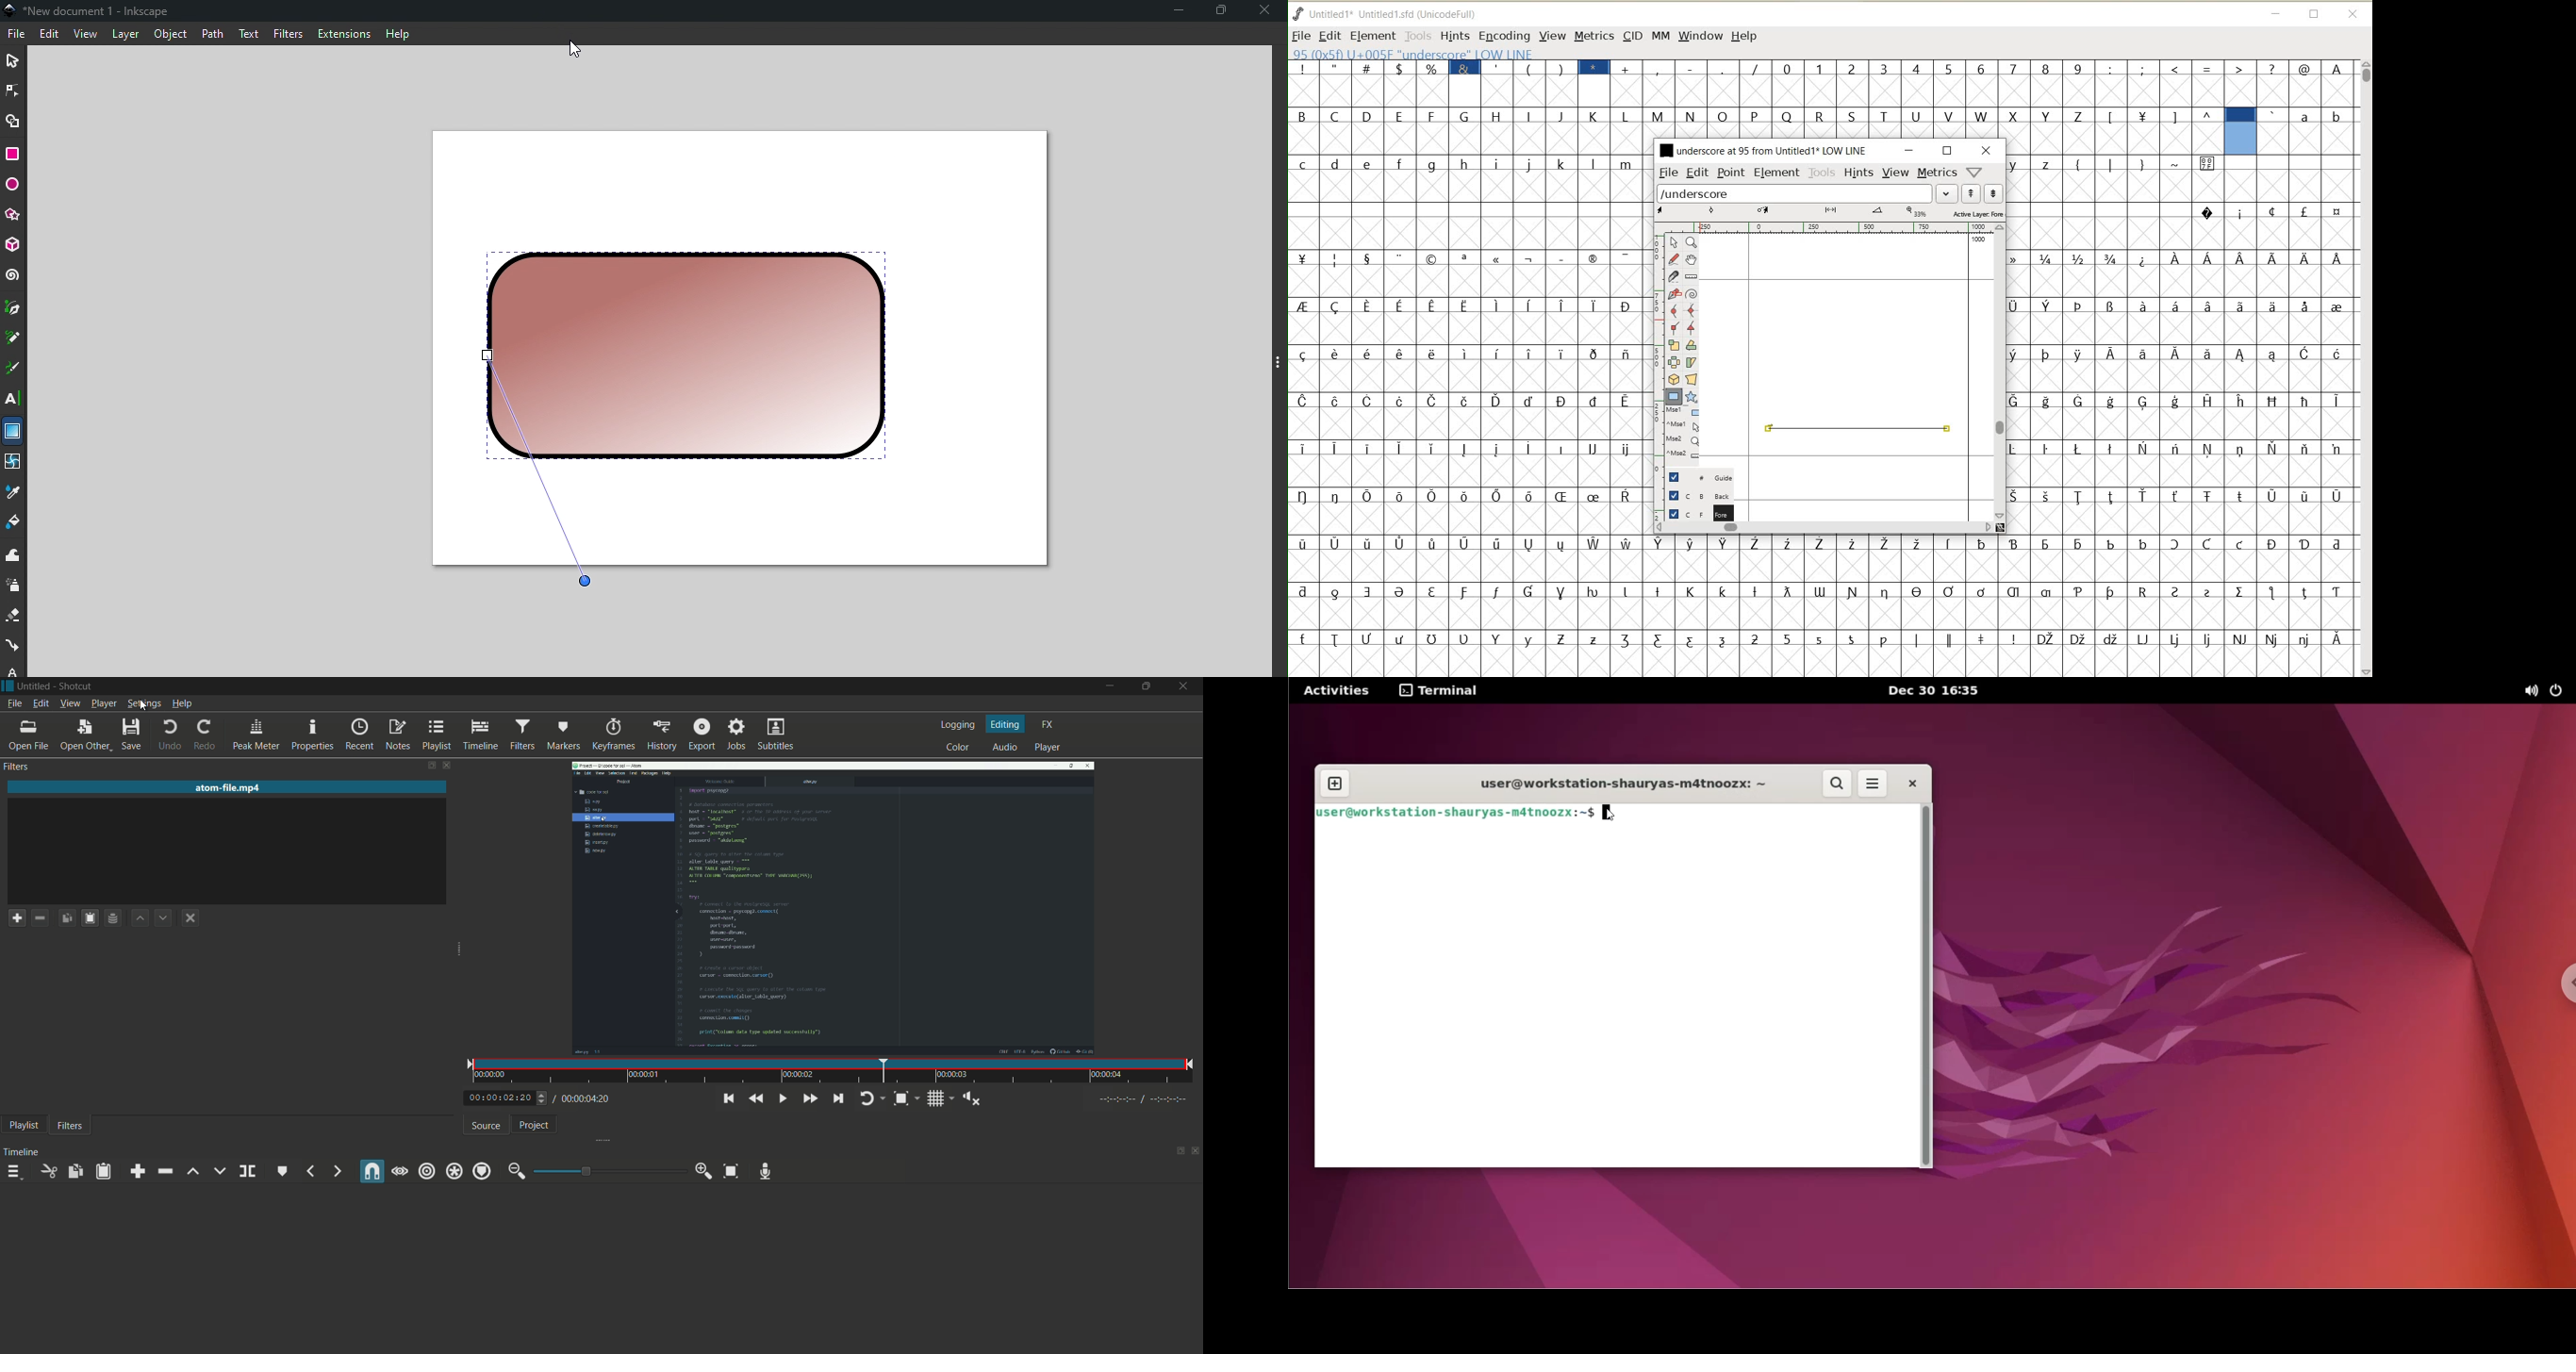 The image size is (2576, 1372). What do you see at coordinates (522, 735) in the screenshot?
I see `filters` at bounding box center [522, 735].